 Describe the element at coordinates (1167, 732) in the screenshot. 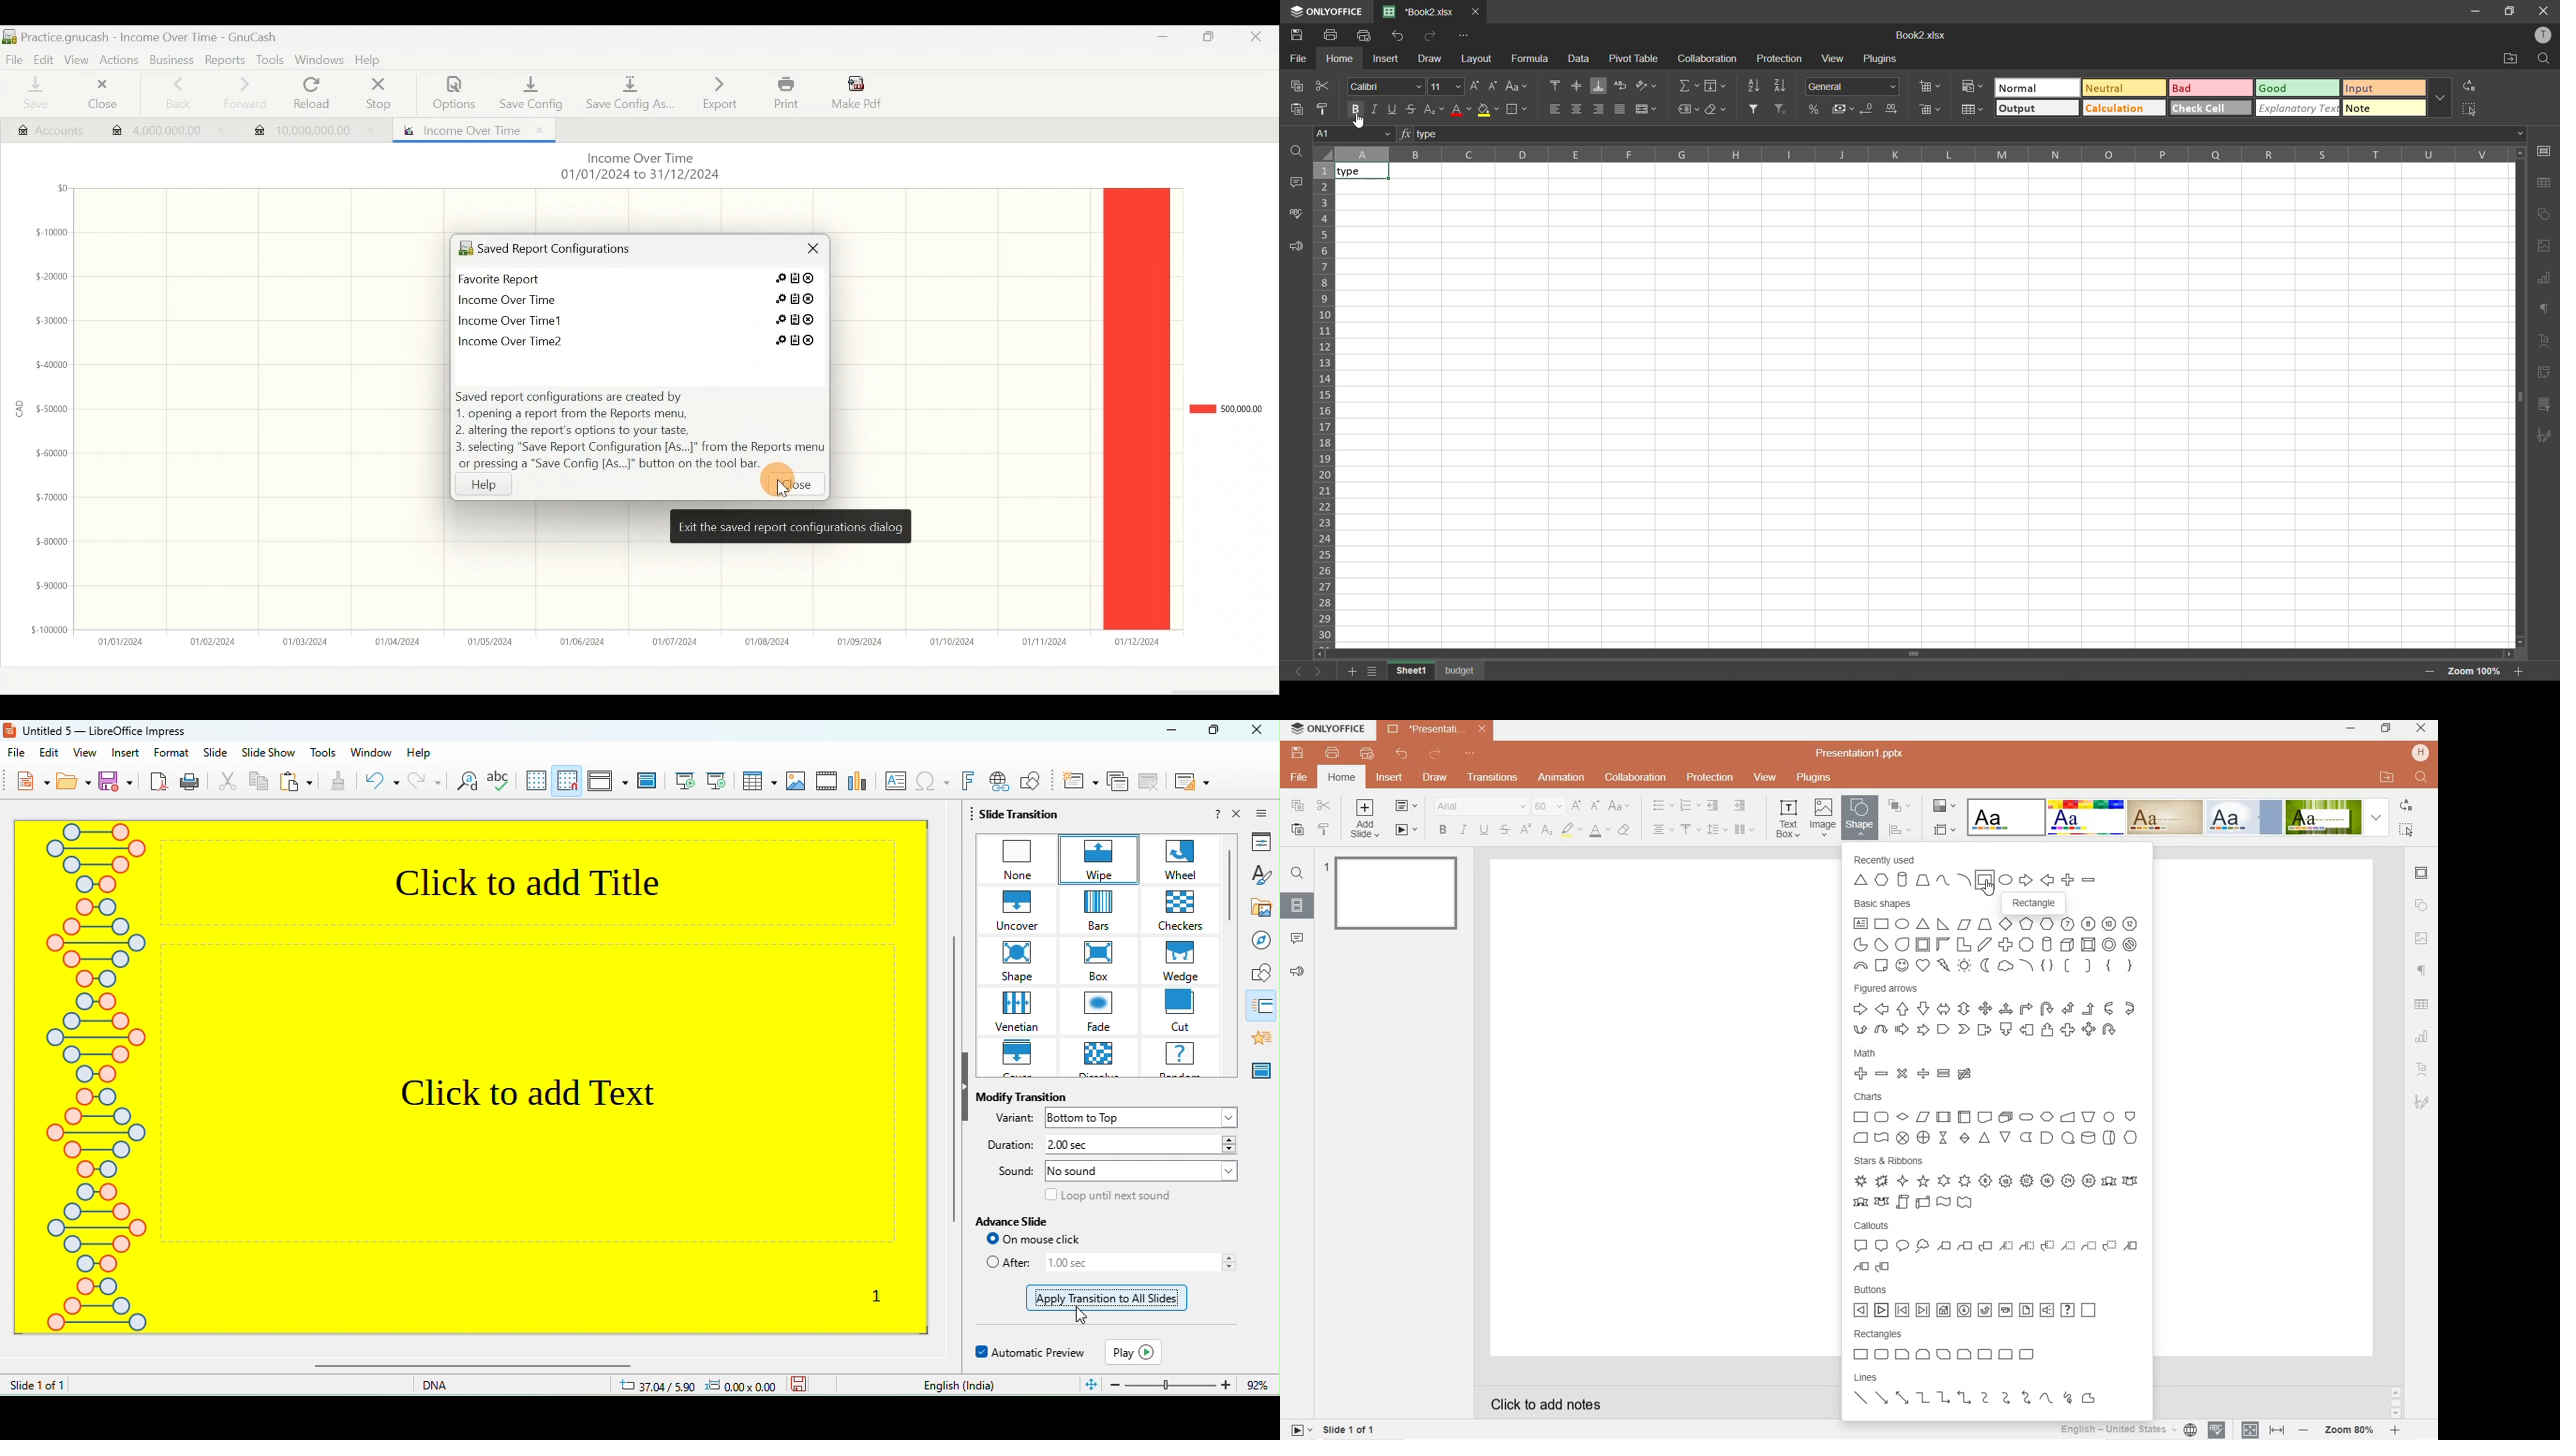

I see `minimize` at that location.